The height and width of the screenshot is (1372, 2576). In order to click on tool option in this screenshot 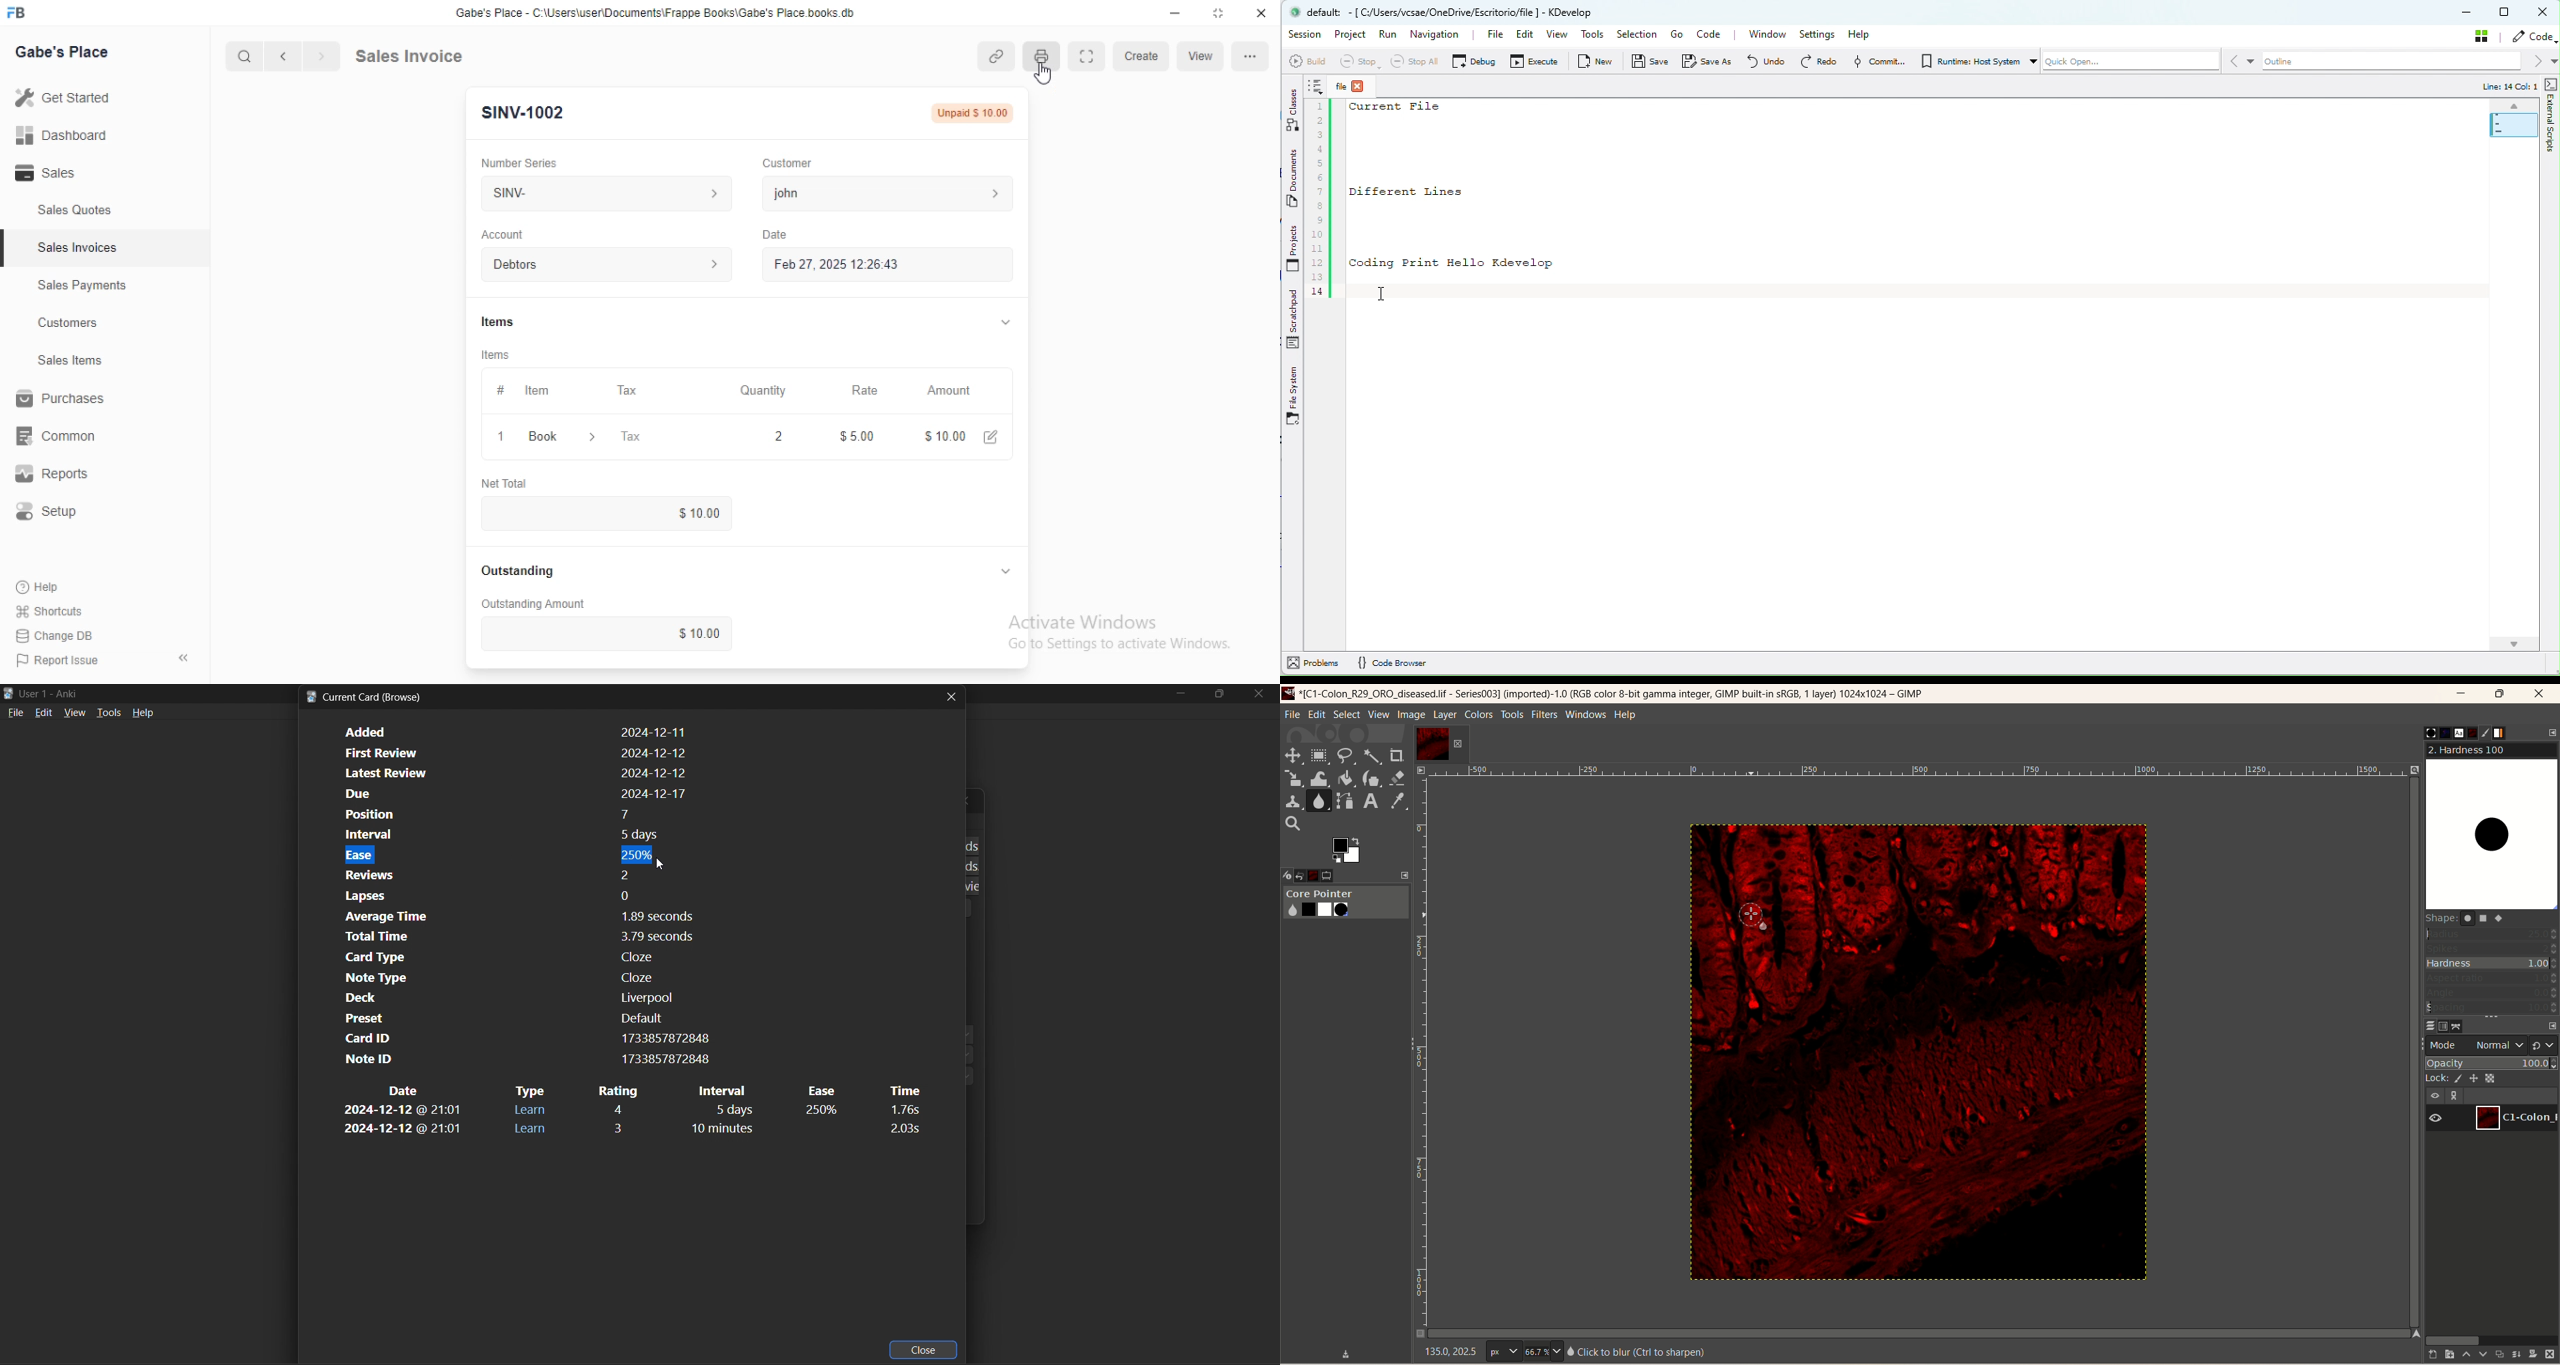, I will do `click(1339, 877)`.